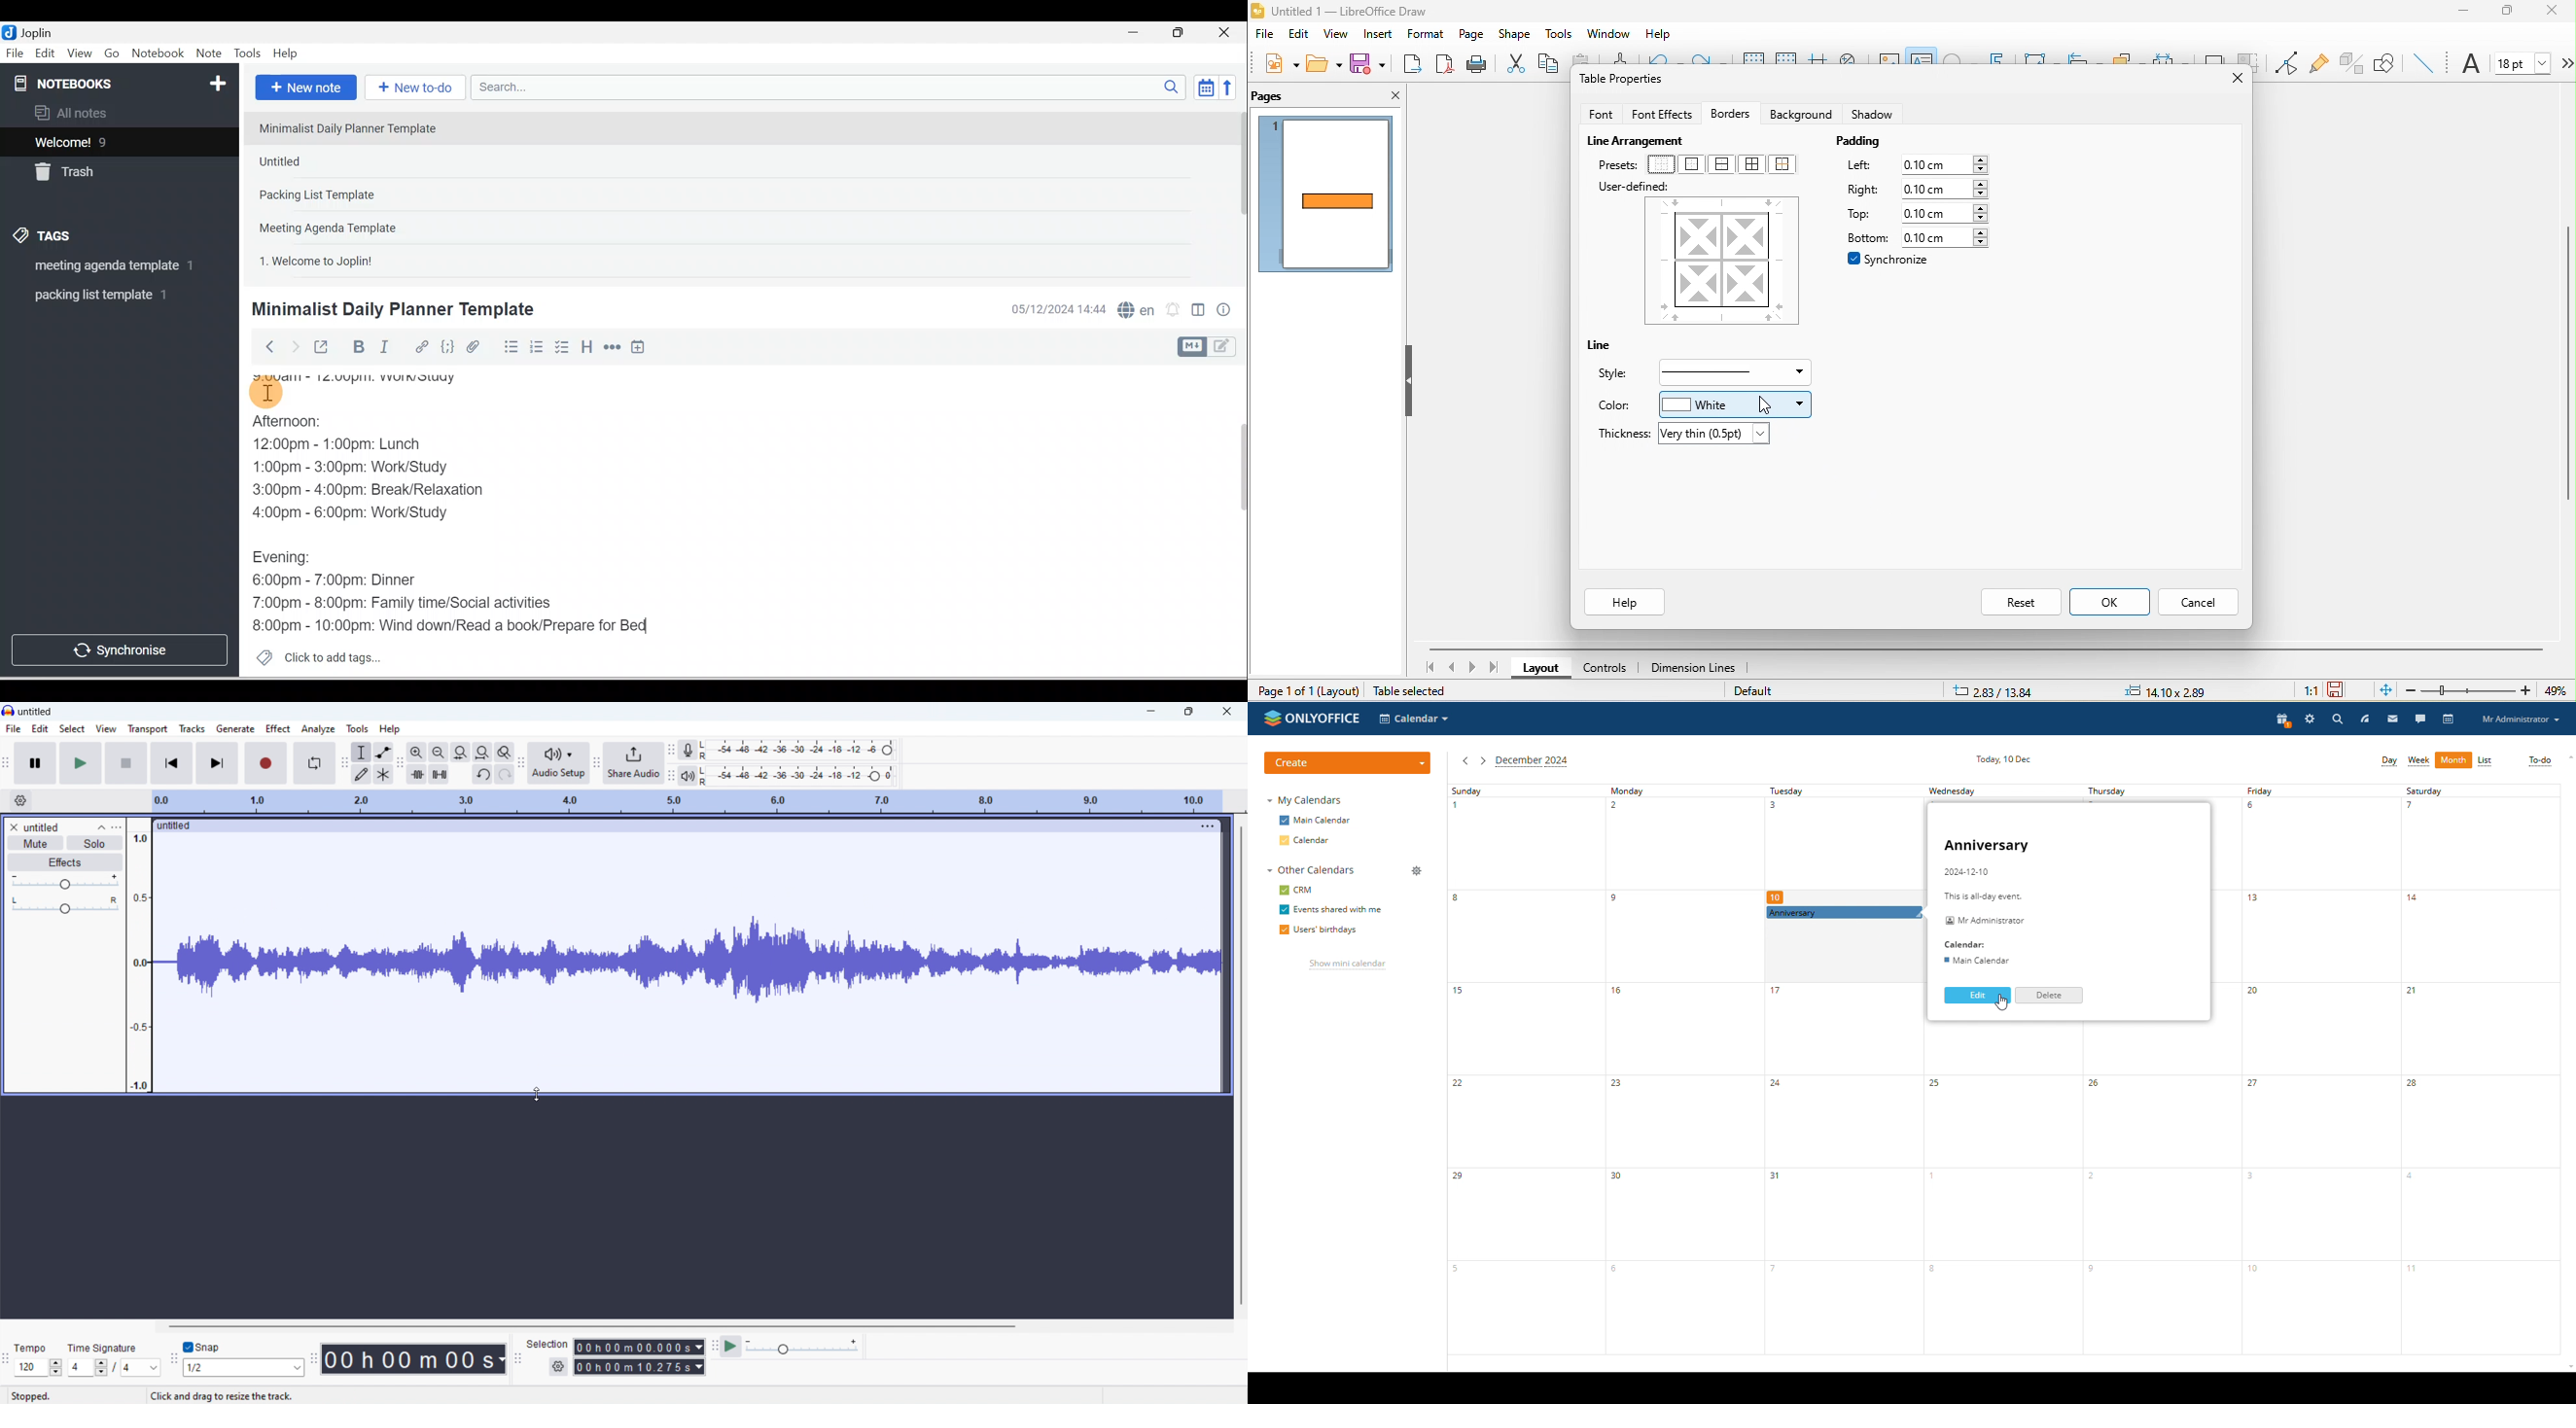 This screenshot has height=1428, width=2576. I want to click on transport, so click(148, 729).